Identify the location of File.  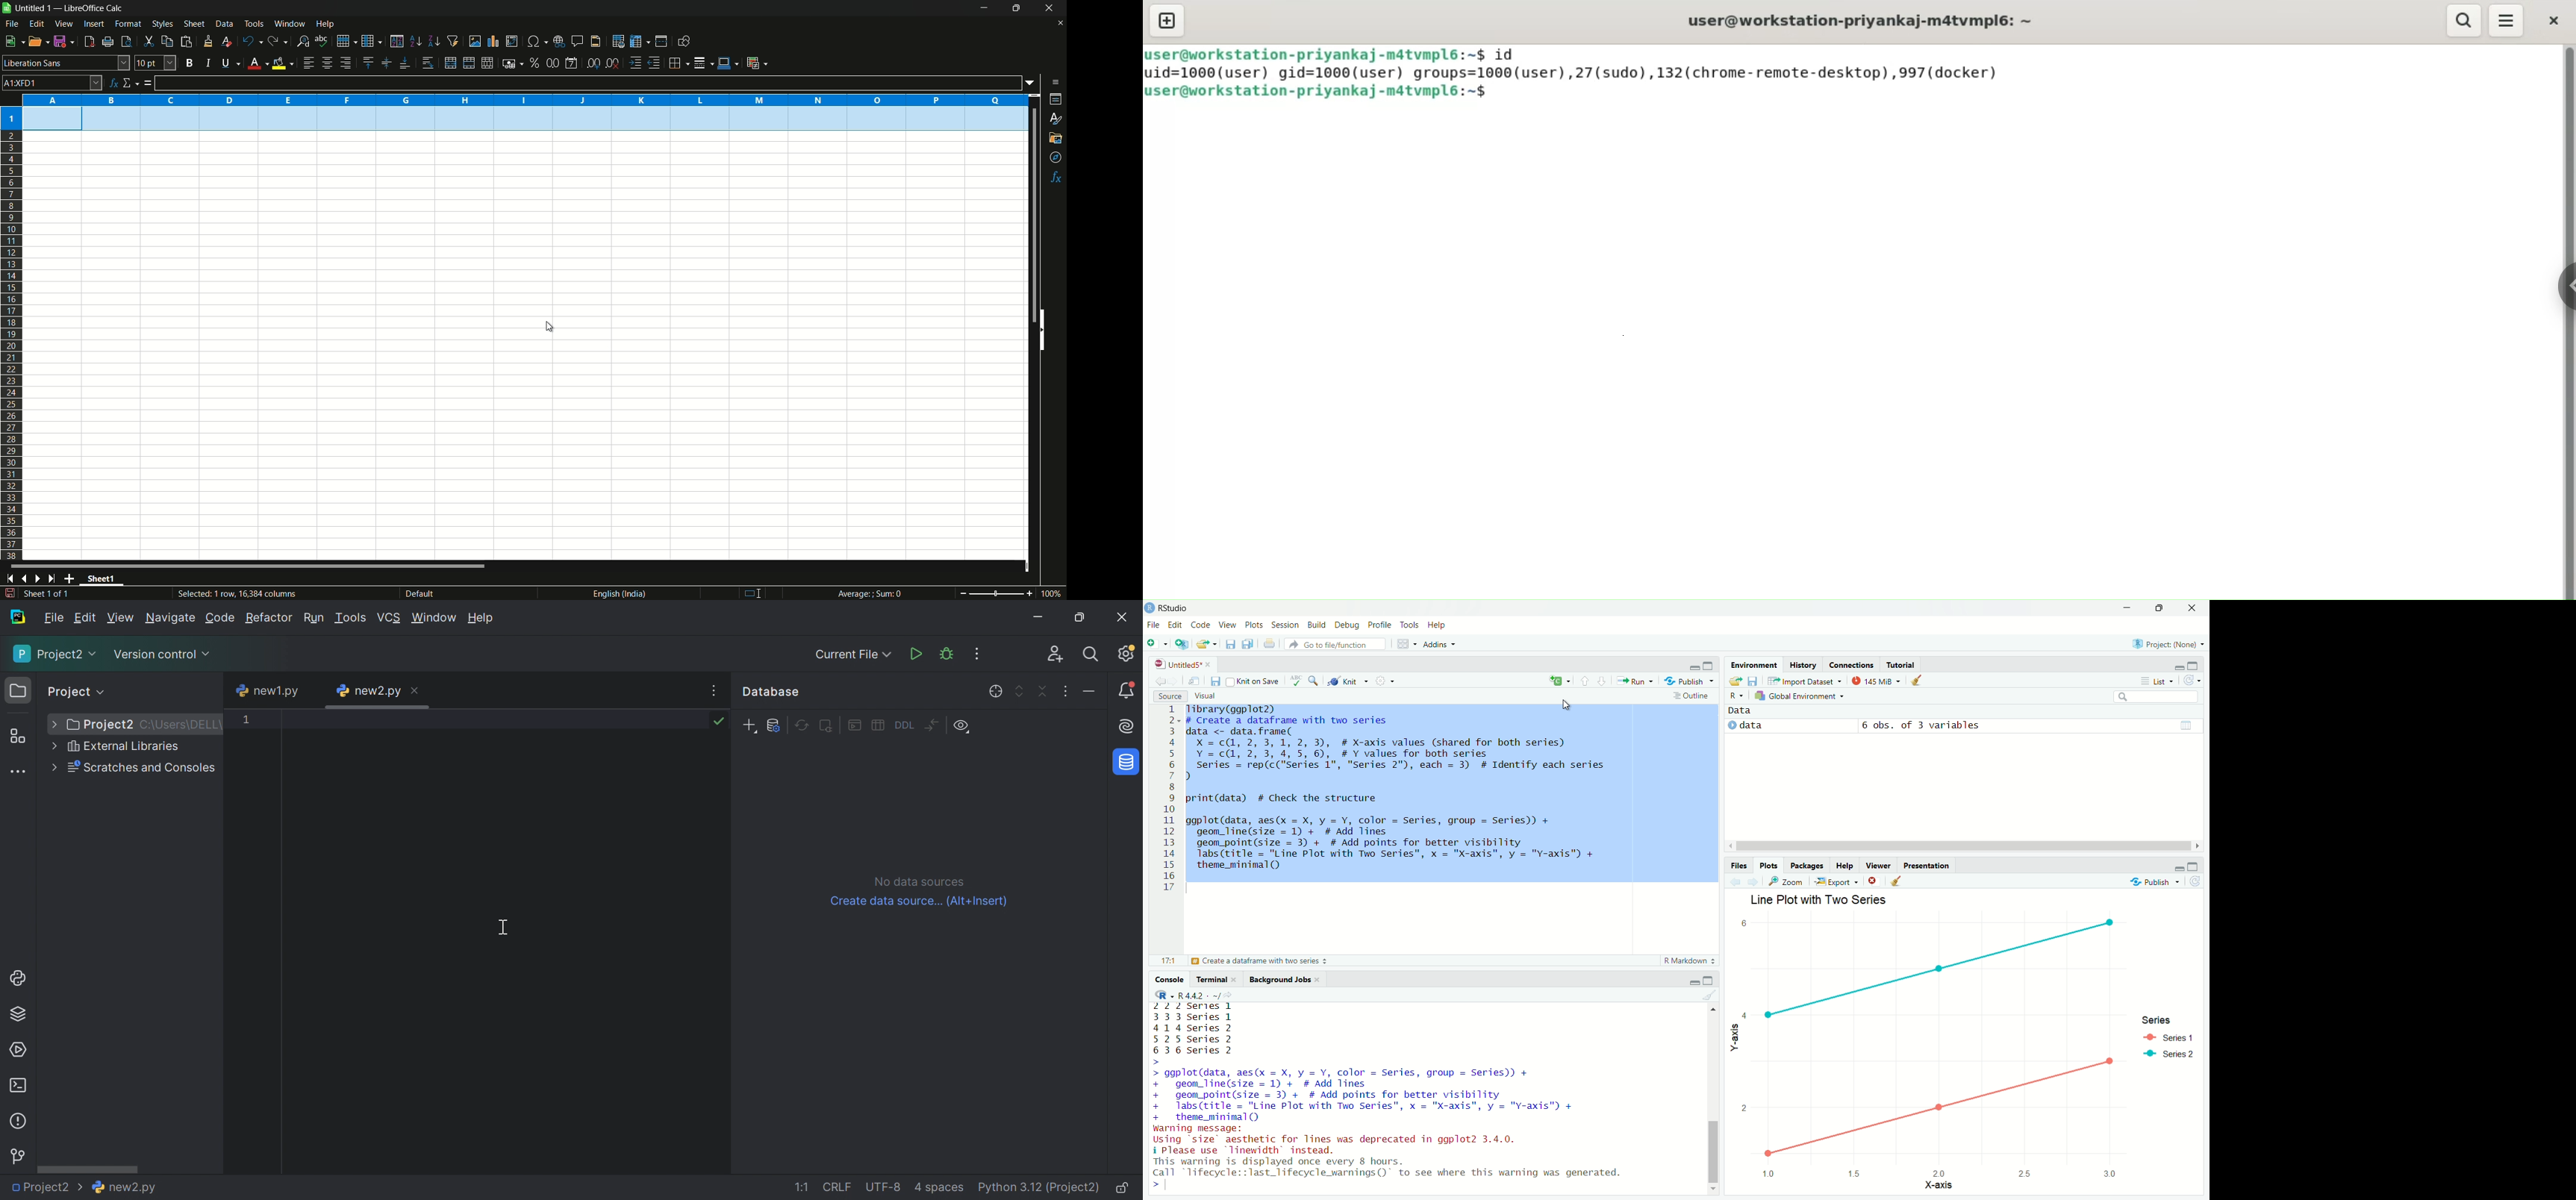
(1153, 626).